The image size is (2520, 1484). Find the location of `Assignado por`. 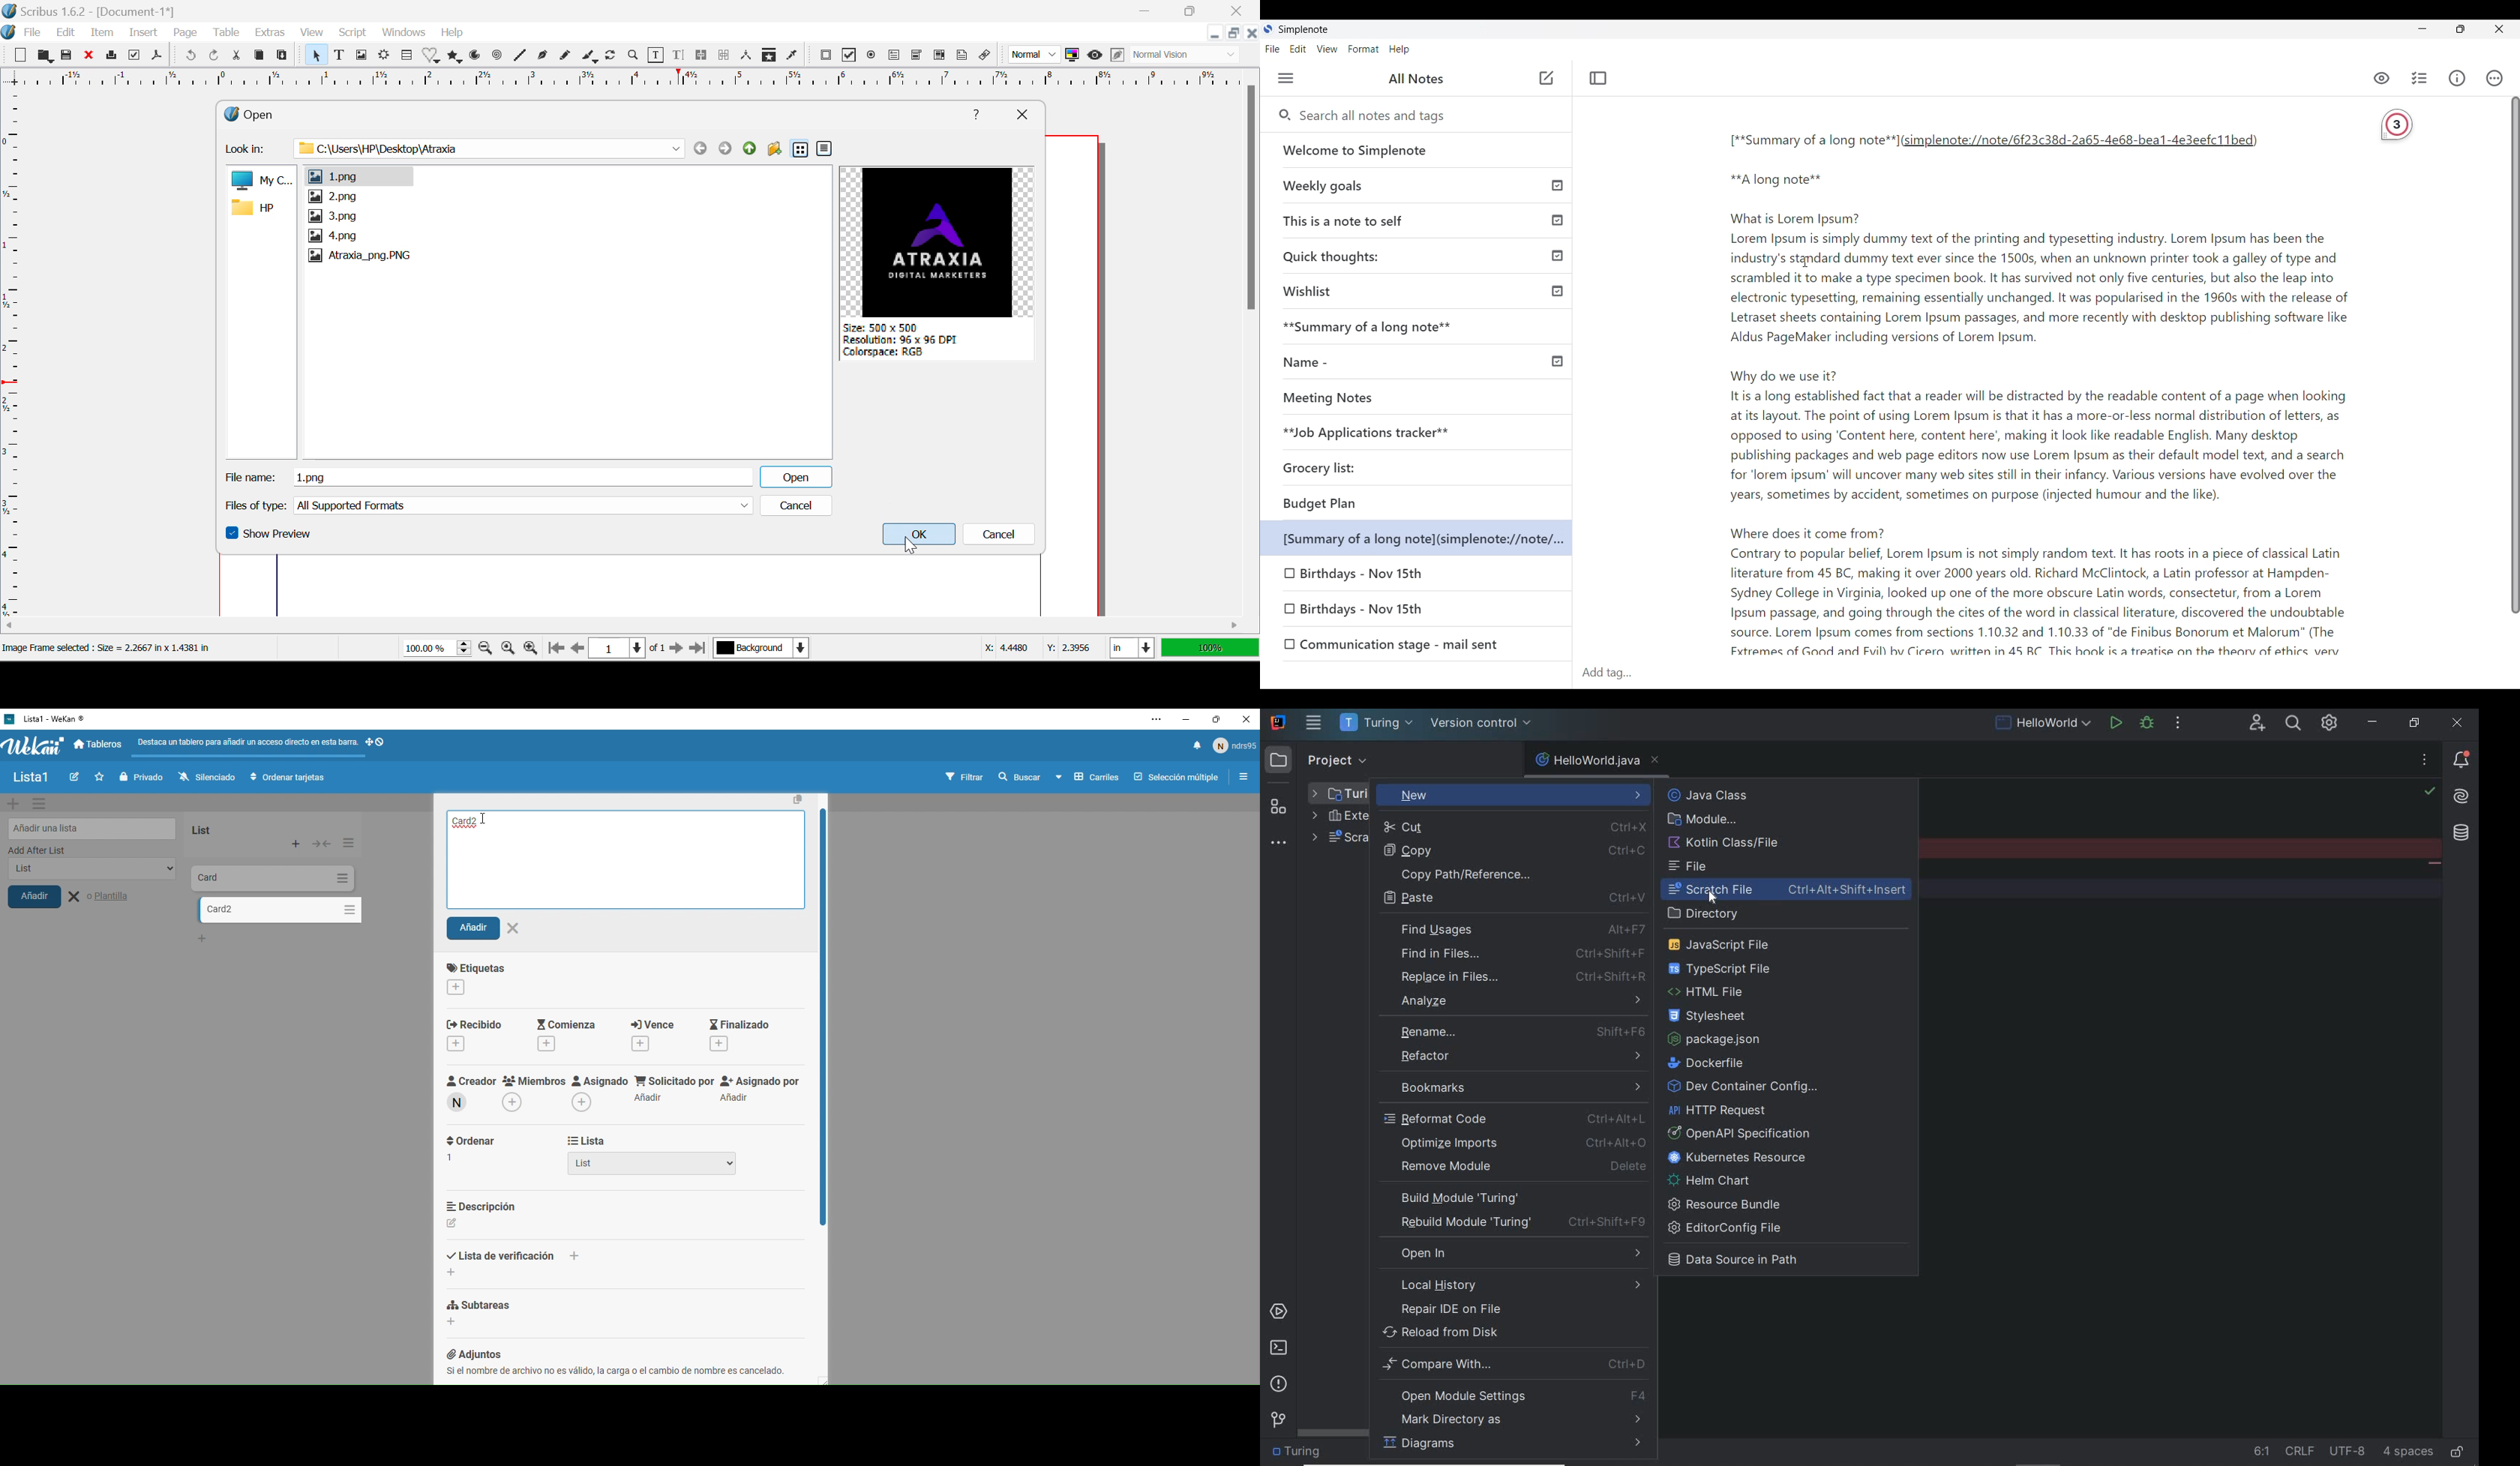

Assignado por is located at coordinates (761, 1090).